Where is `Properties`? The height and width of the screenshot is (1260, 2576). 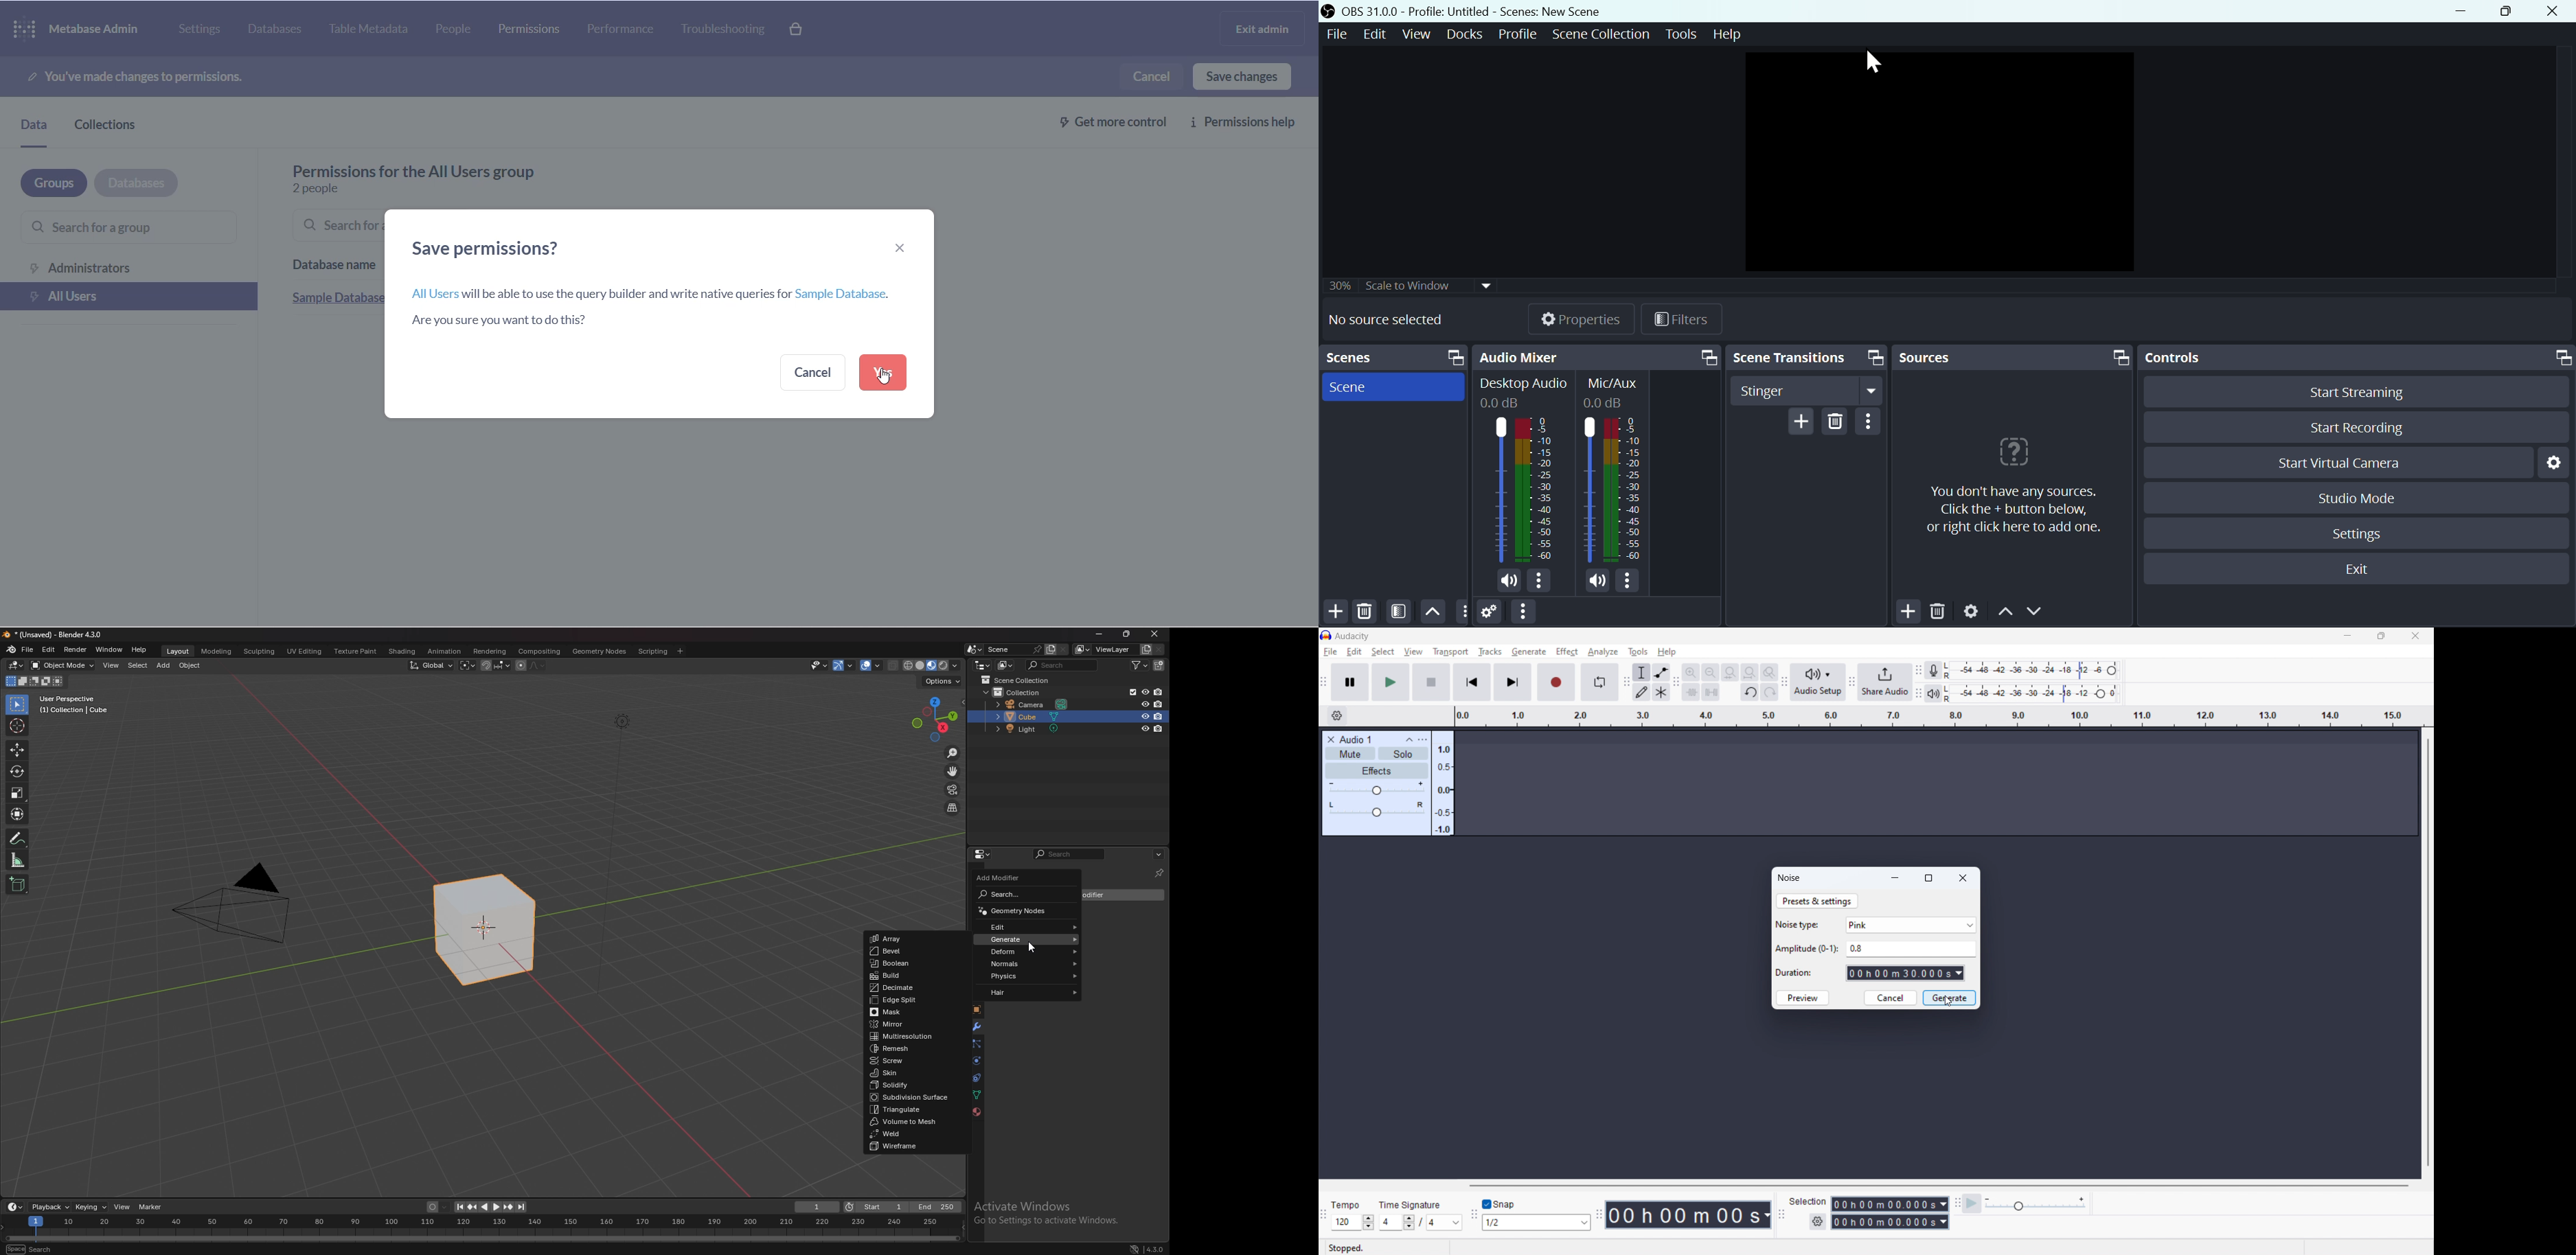 Properties is located at coordinates (1583, 317).